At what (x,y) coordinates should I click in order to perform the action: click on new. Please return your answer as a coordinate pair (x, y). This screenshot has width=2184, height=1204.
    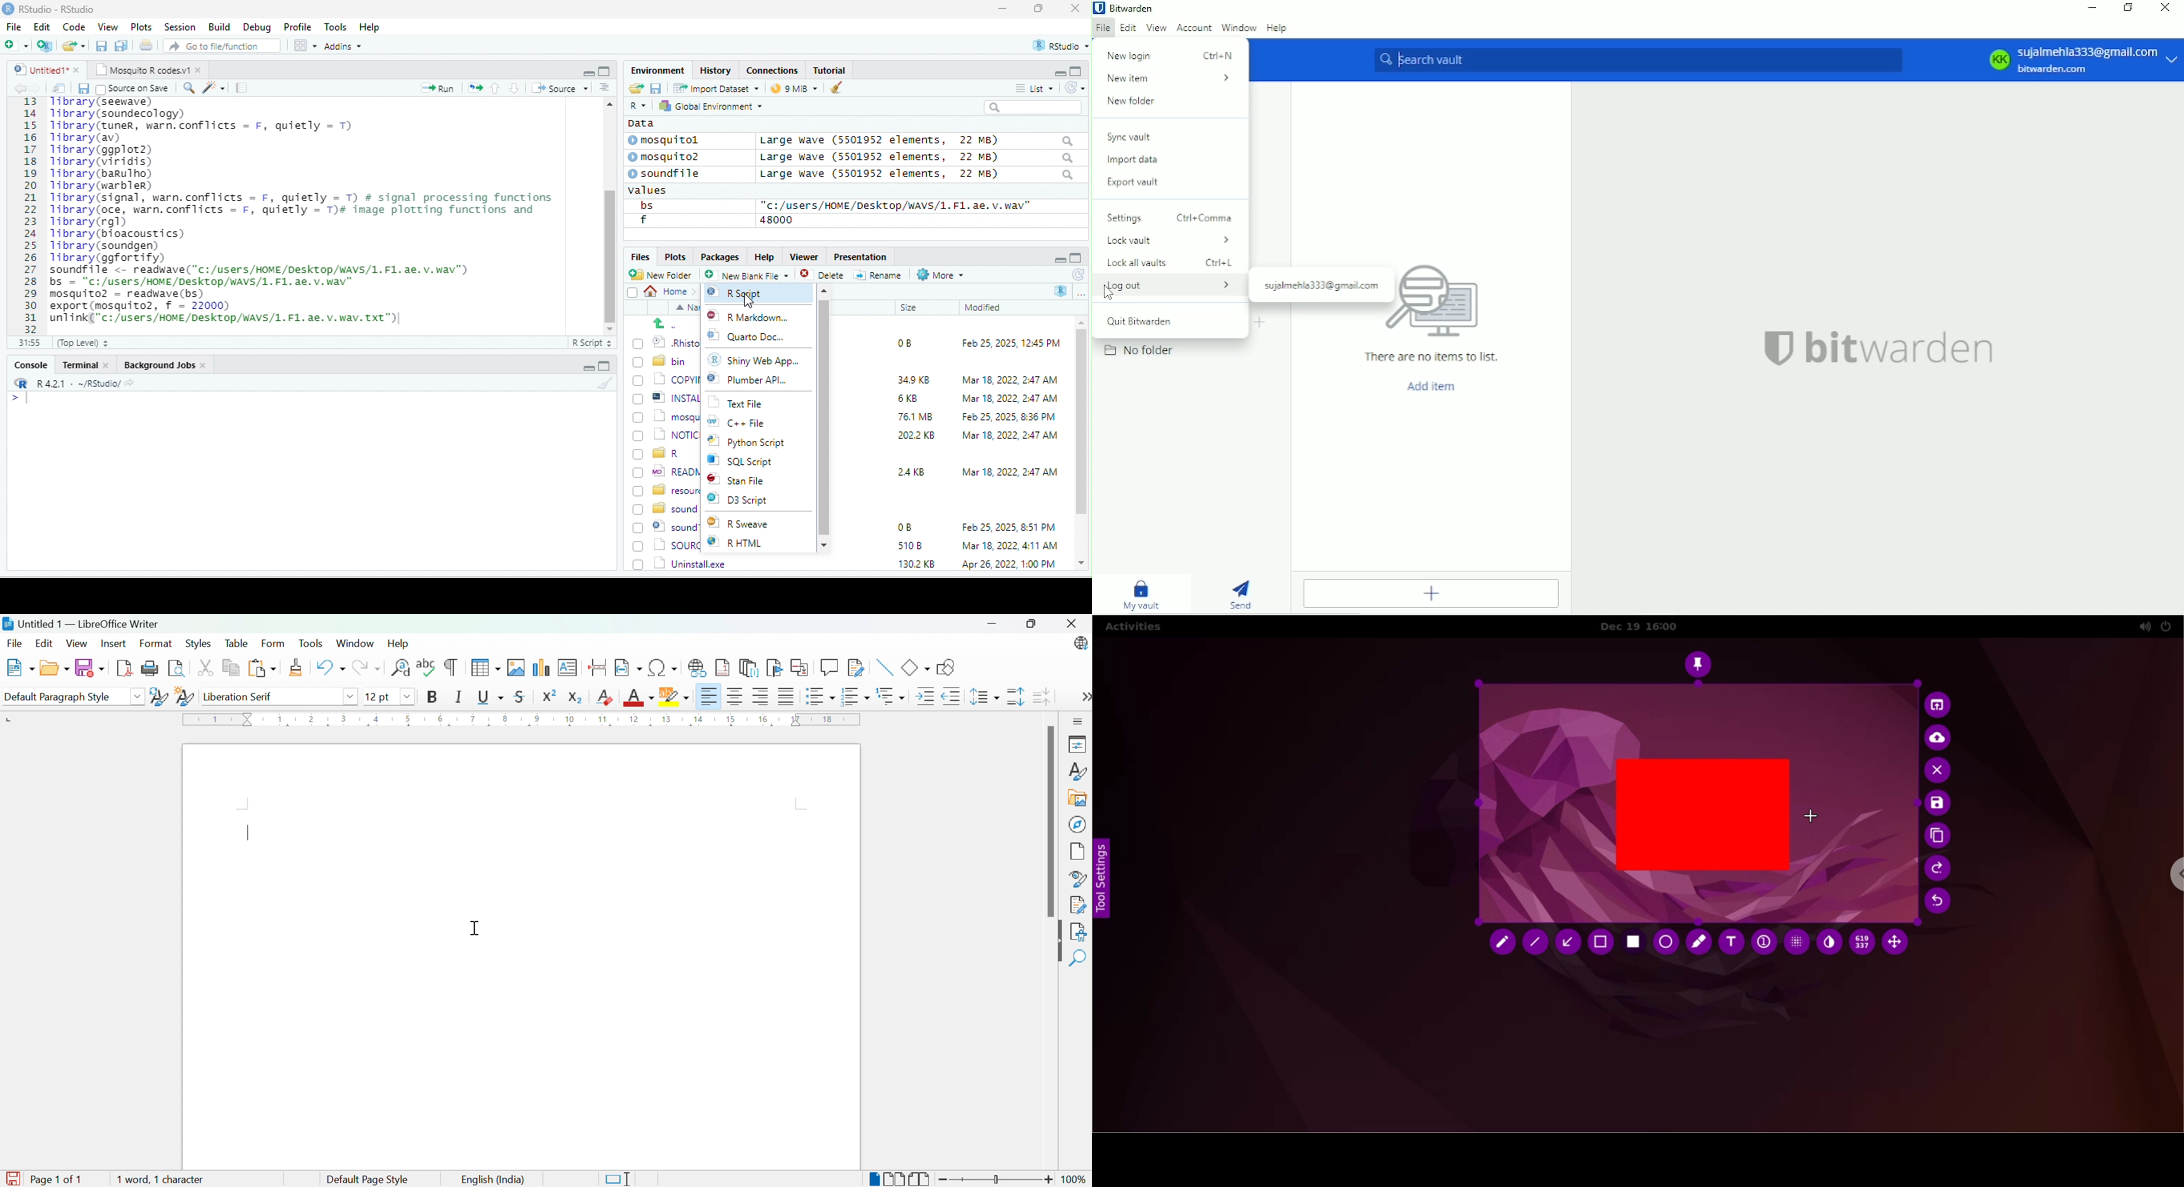
    Looking at the image, I should click on (16, 44).